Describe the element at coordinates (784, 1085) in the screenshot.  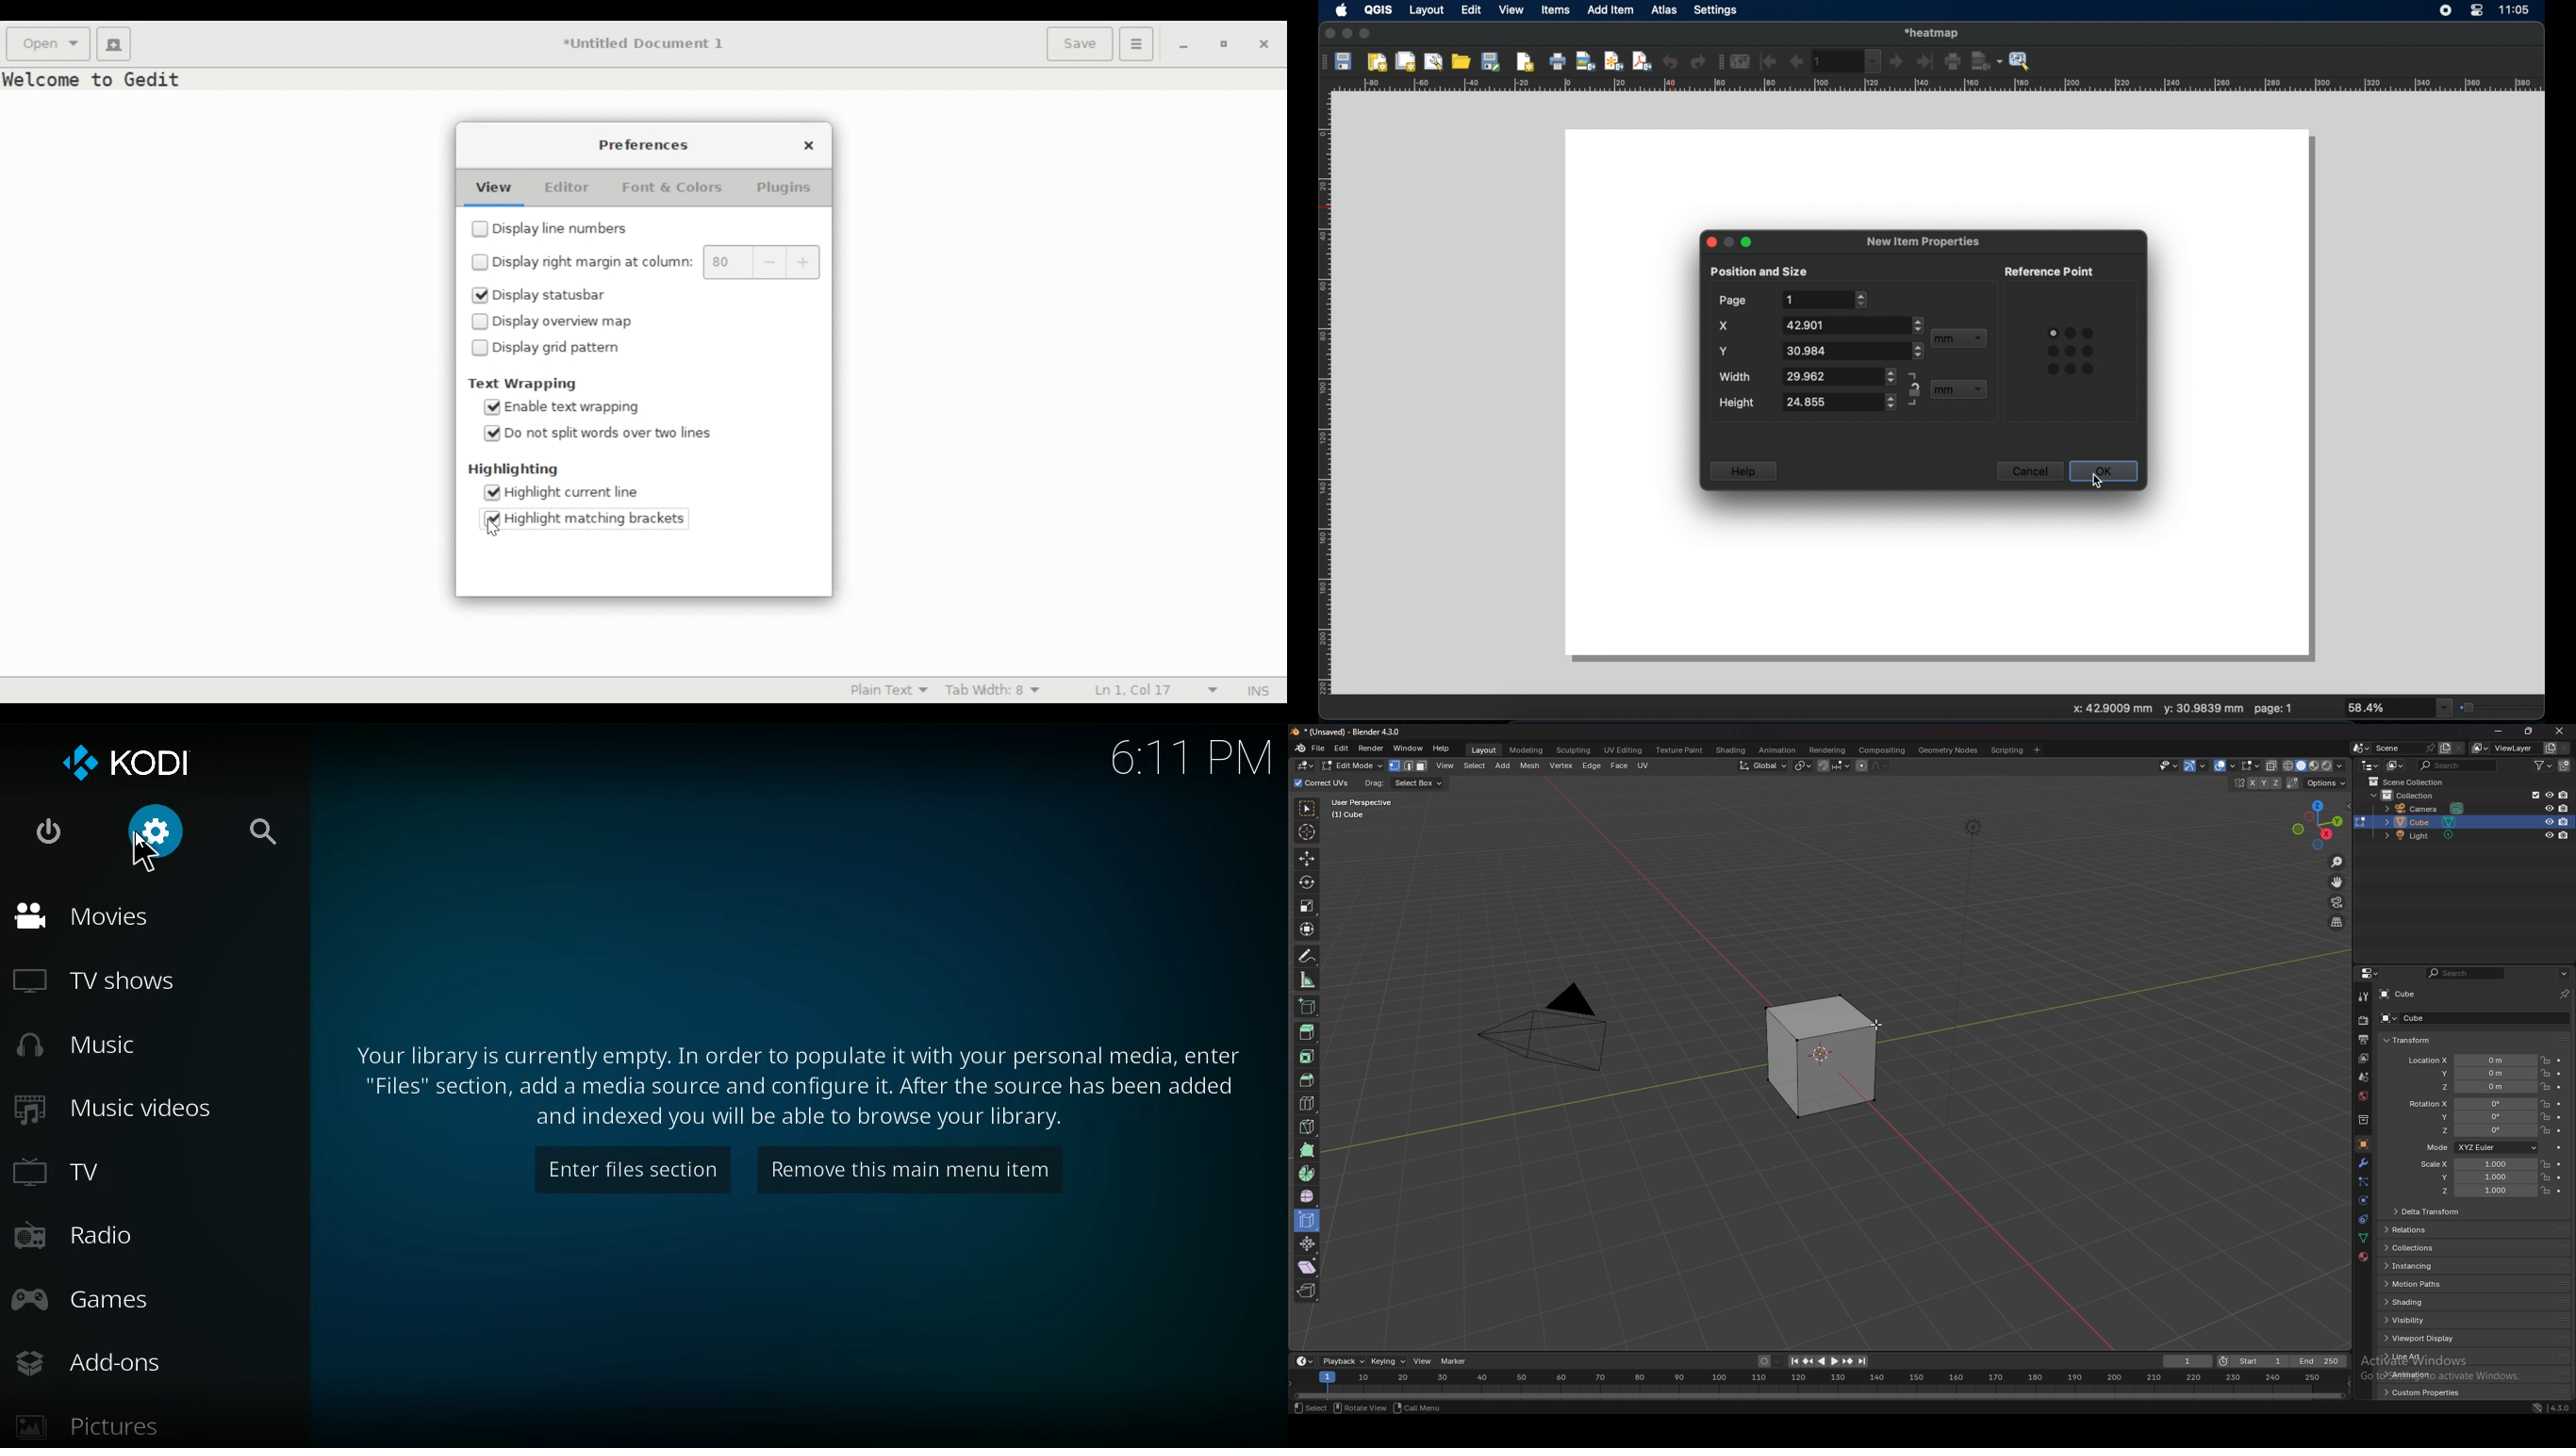
I see `message` at that location.